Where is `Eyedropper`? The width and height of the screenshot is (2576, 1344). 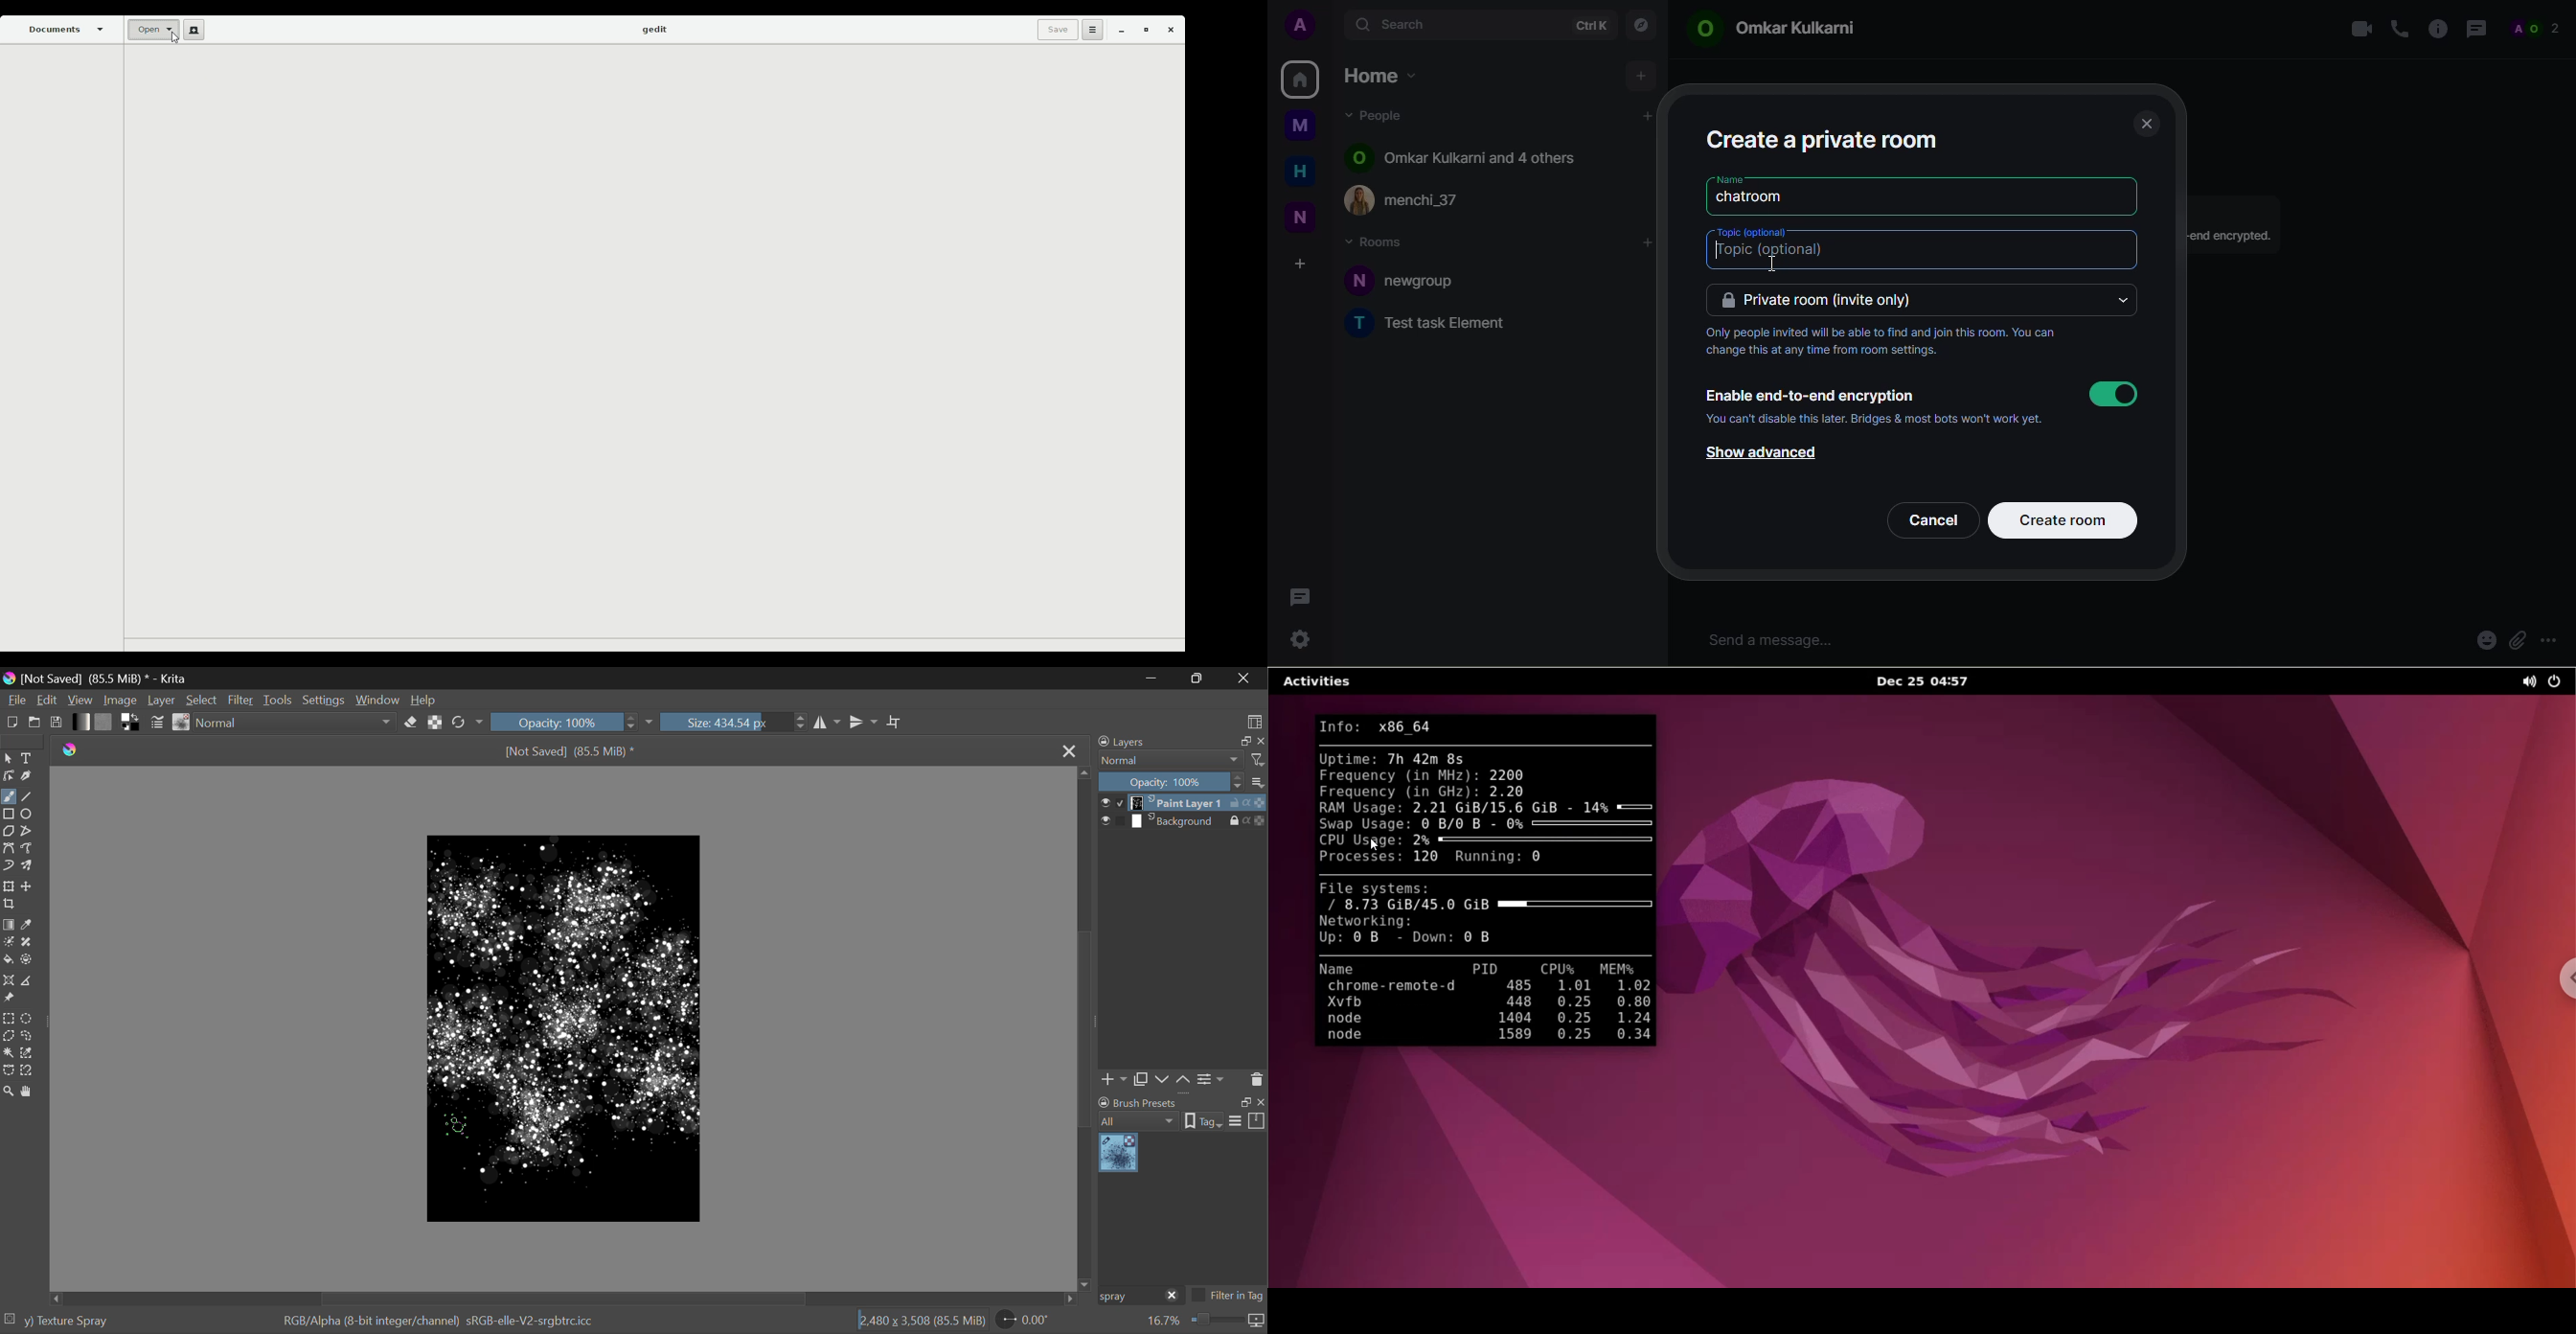
Eyedropper is located at coordinates (28, 926).